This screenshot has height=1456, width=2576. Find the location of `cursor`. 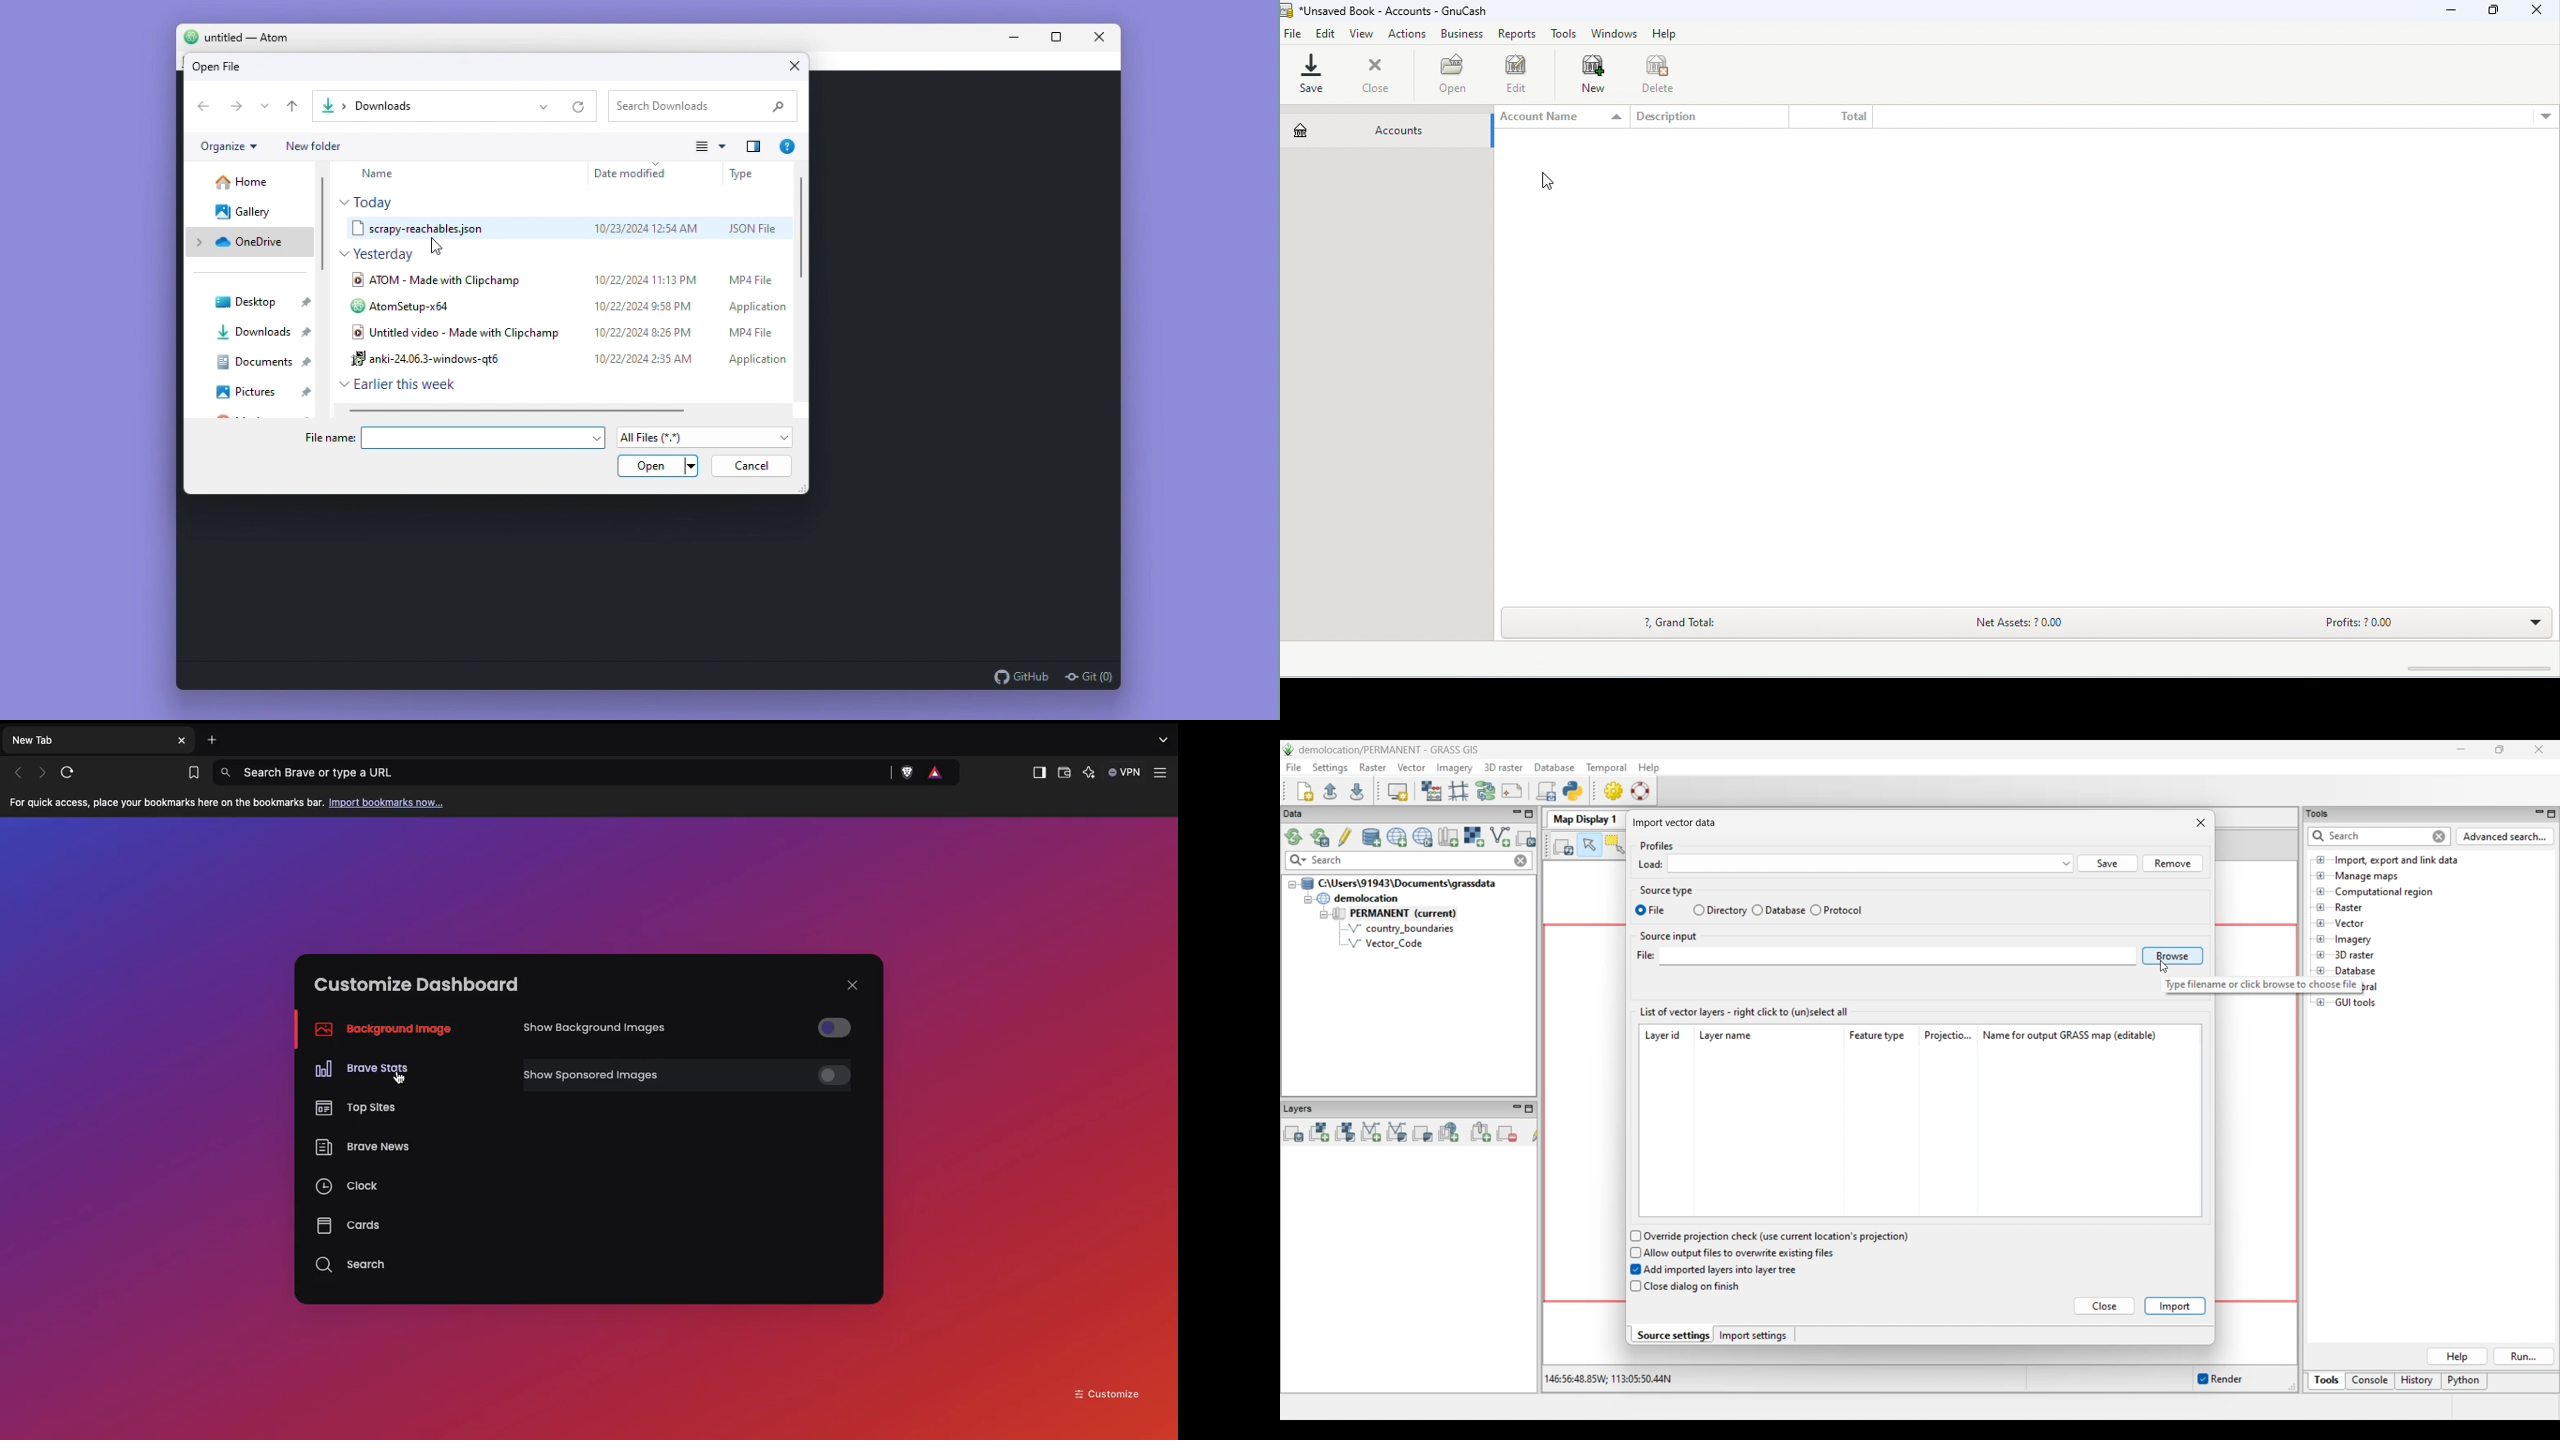

cursor is located at coordinates (1545, 181).